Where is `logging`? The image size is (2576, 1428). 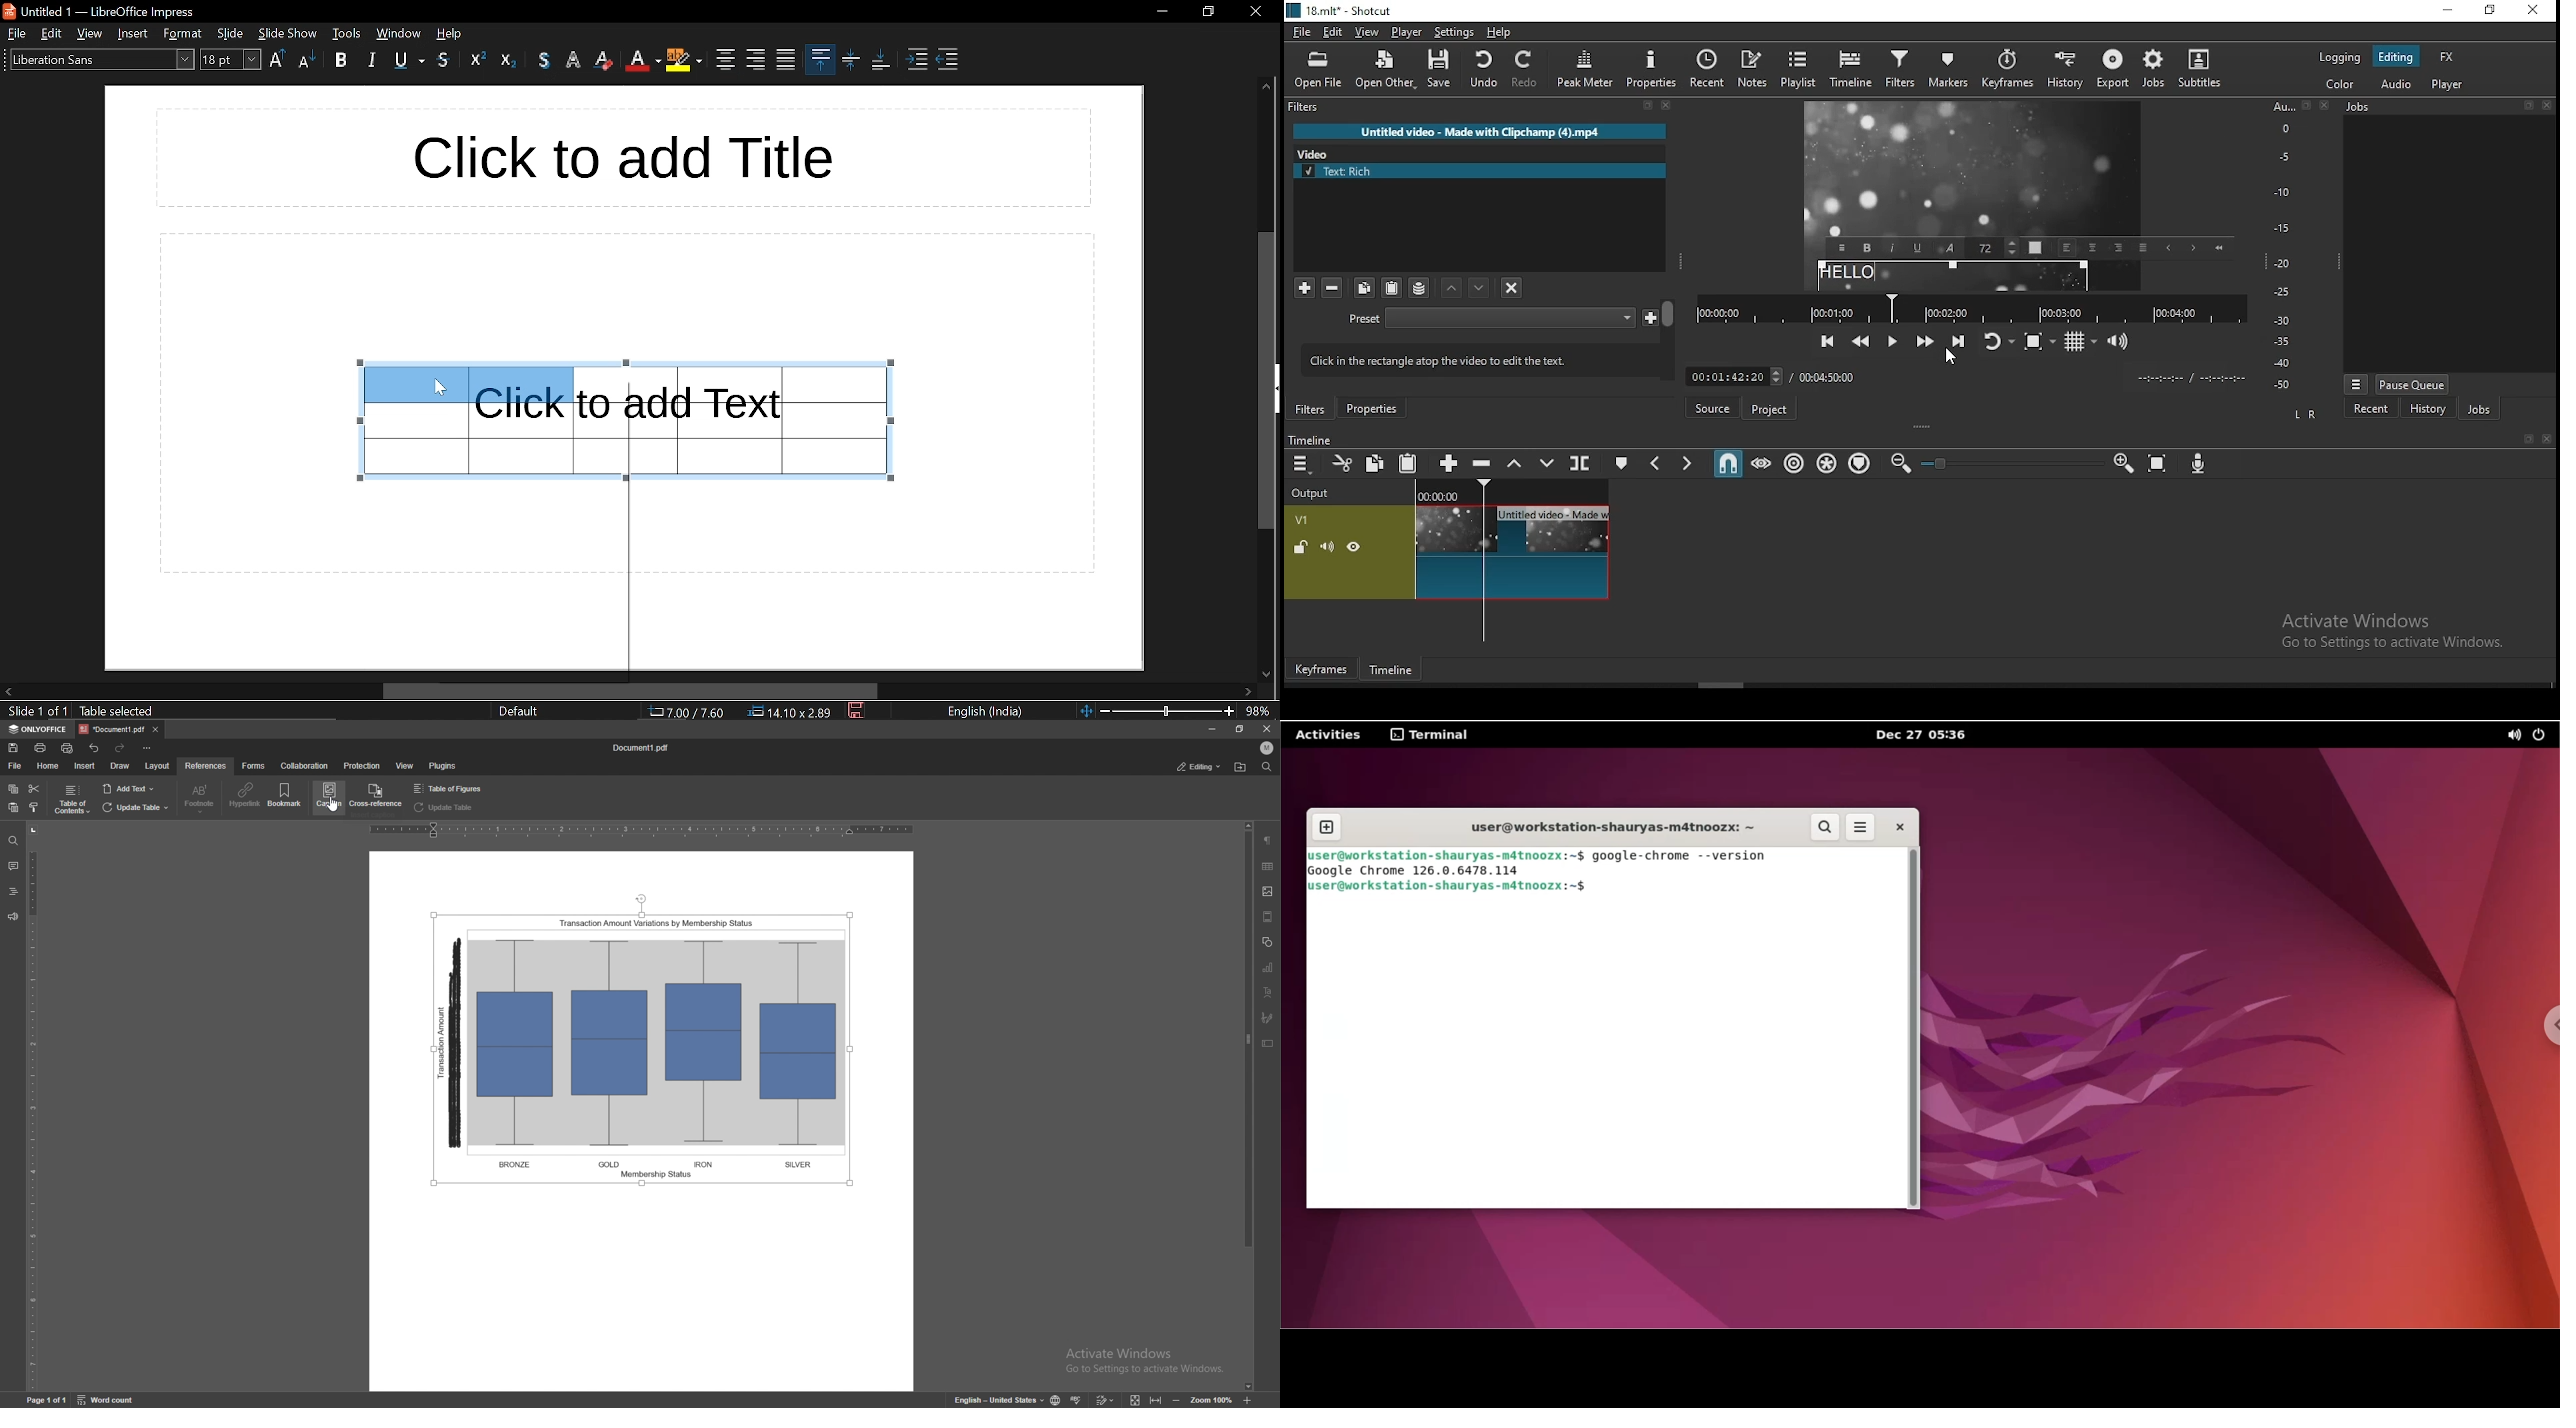 logging is located at coordinates (2341, 57).